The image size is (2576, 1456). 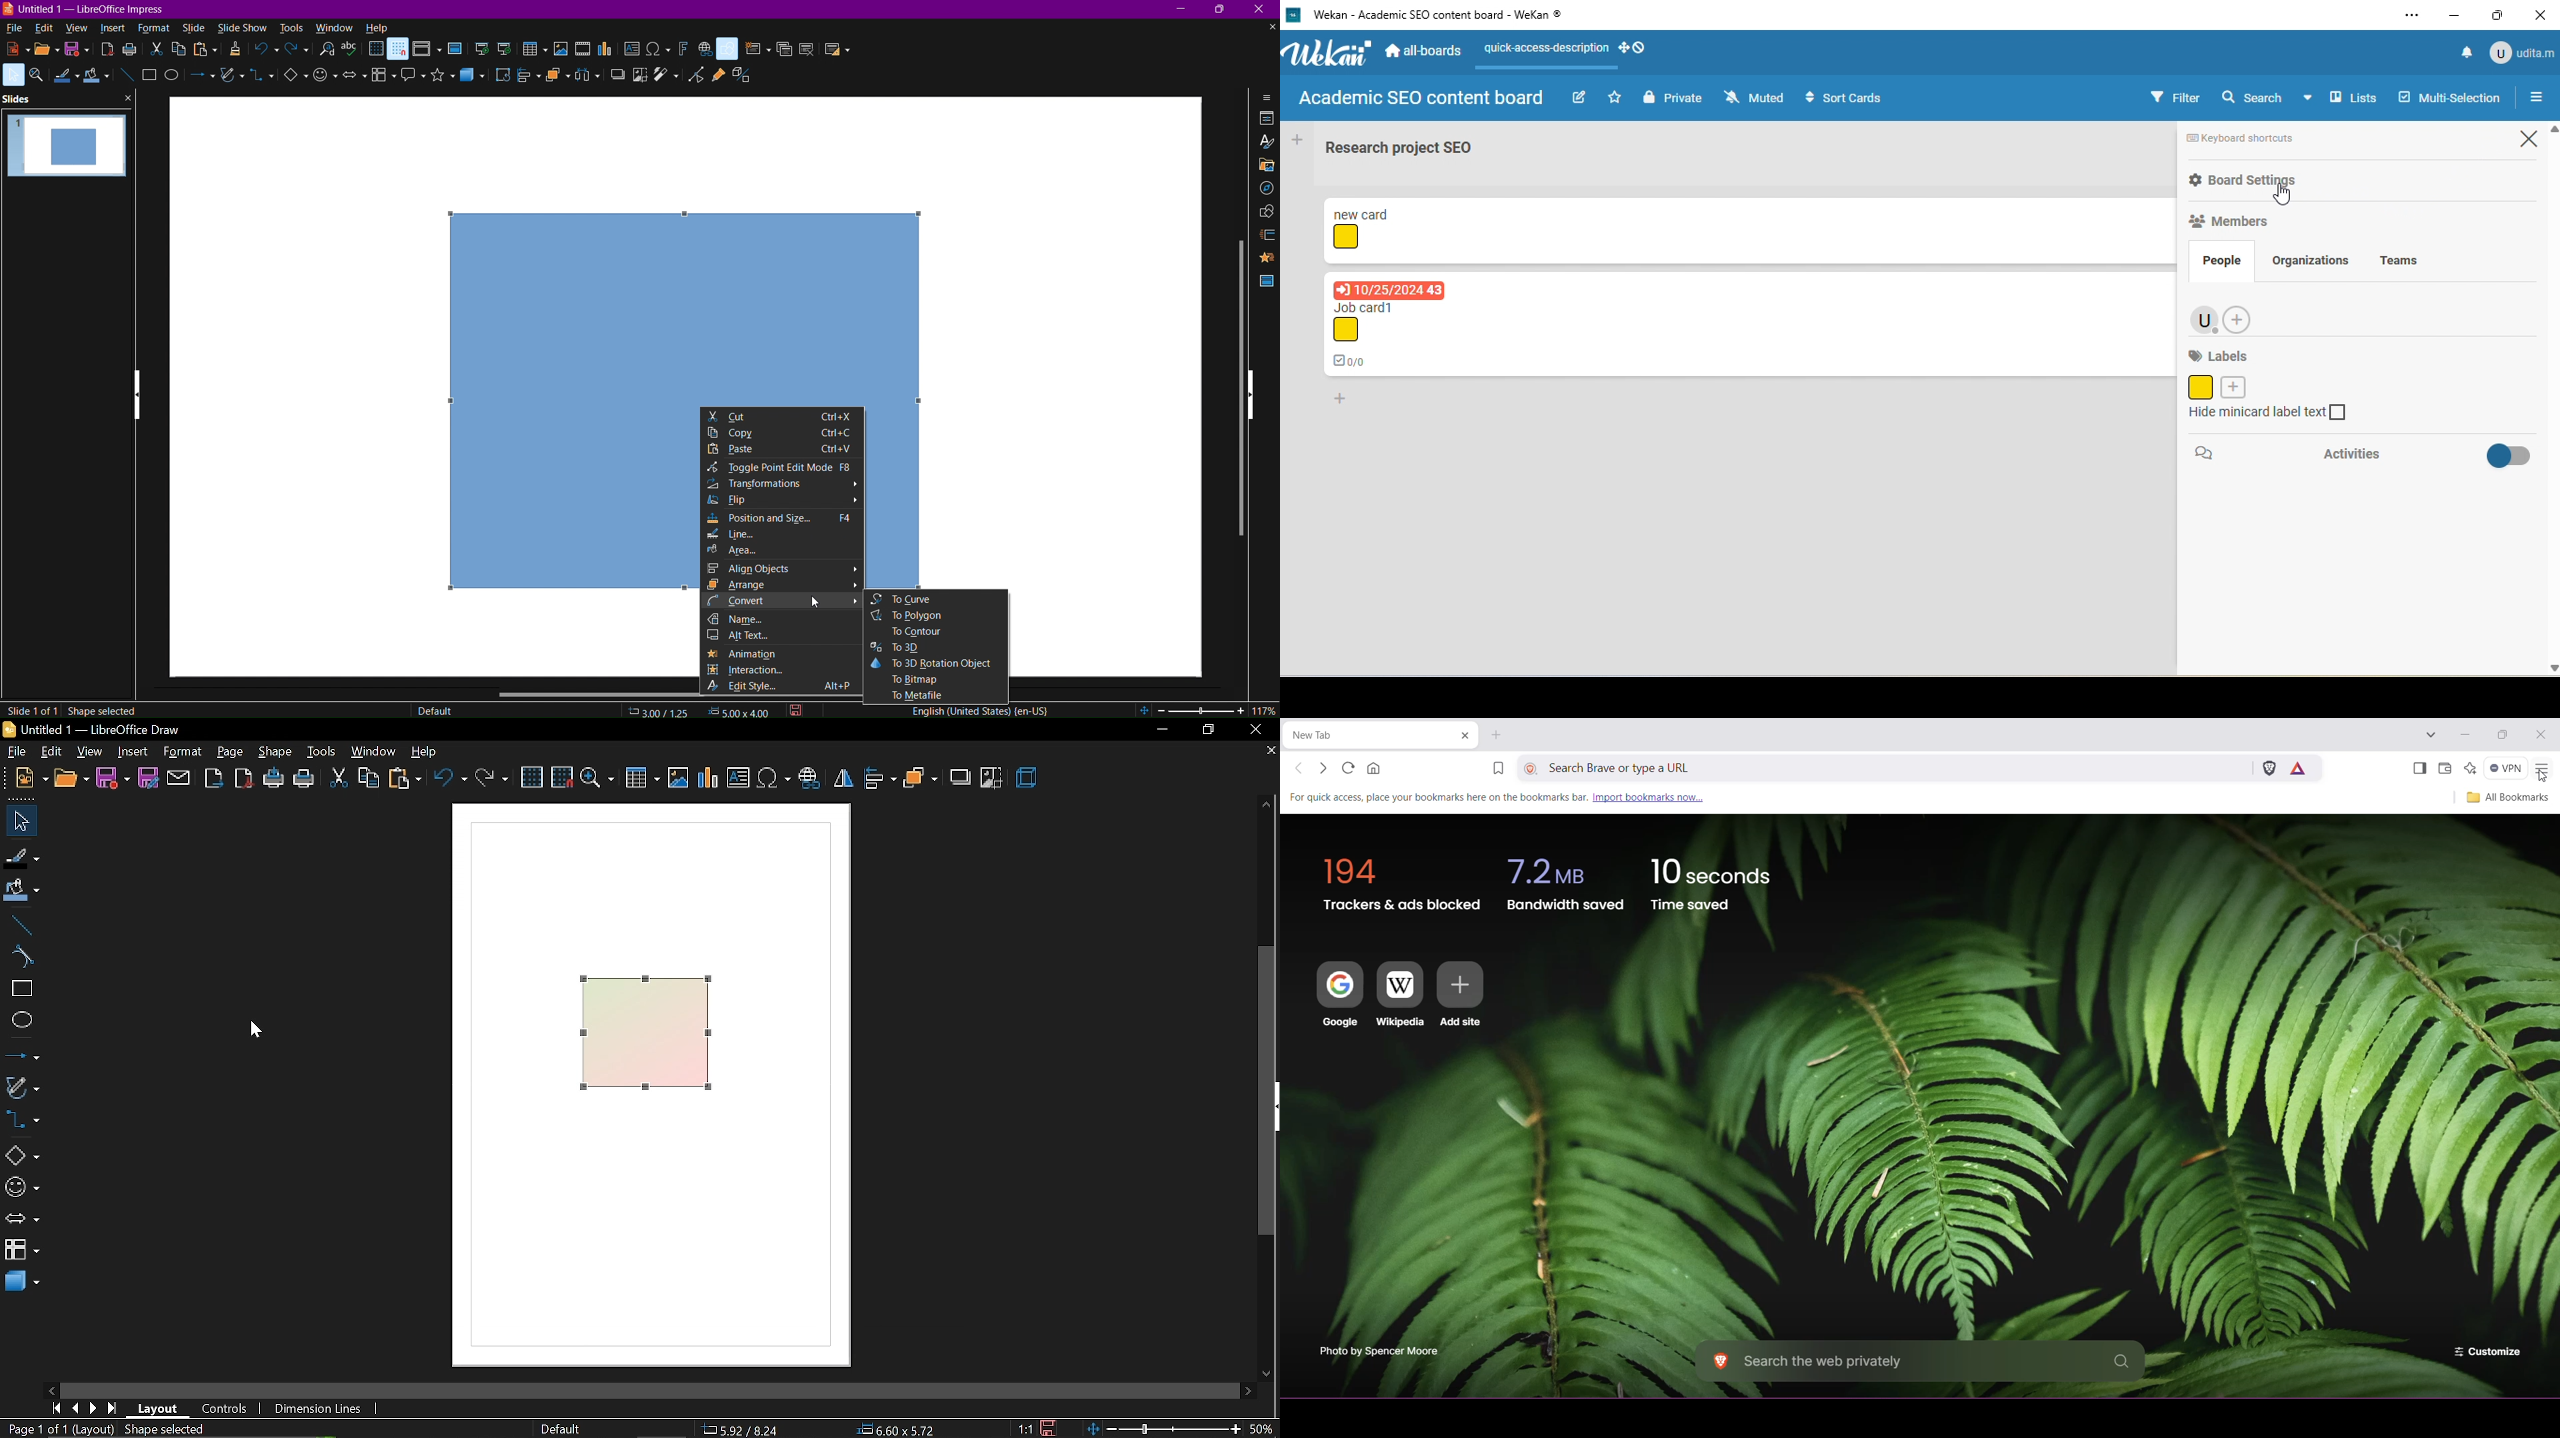 I want to click on ellipse, so click(x=18, y=1022).